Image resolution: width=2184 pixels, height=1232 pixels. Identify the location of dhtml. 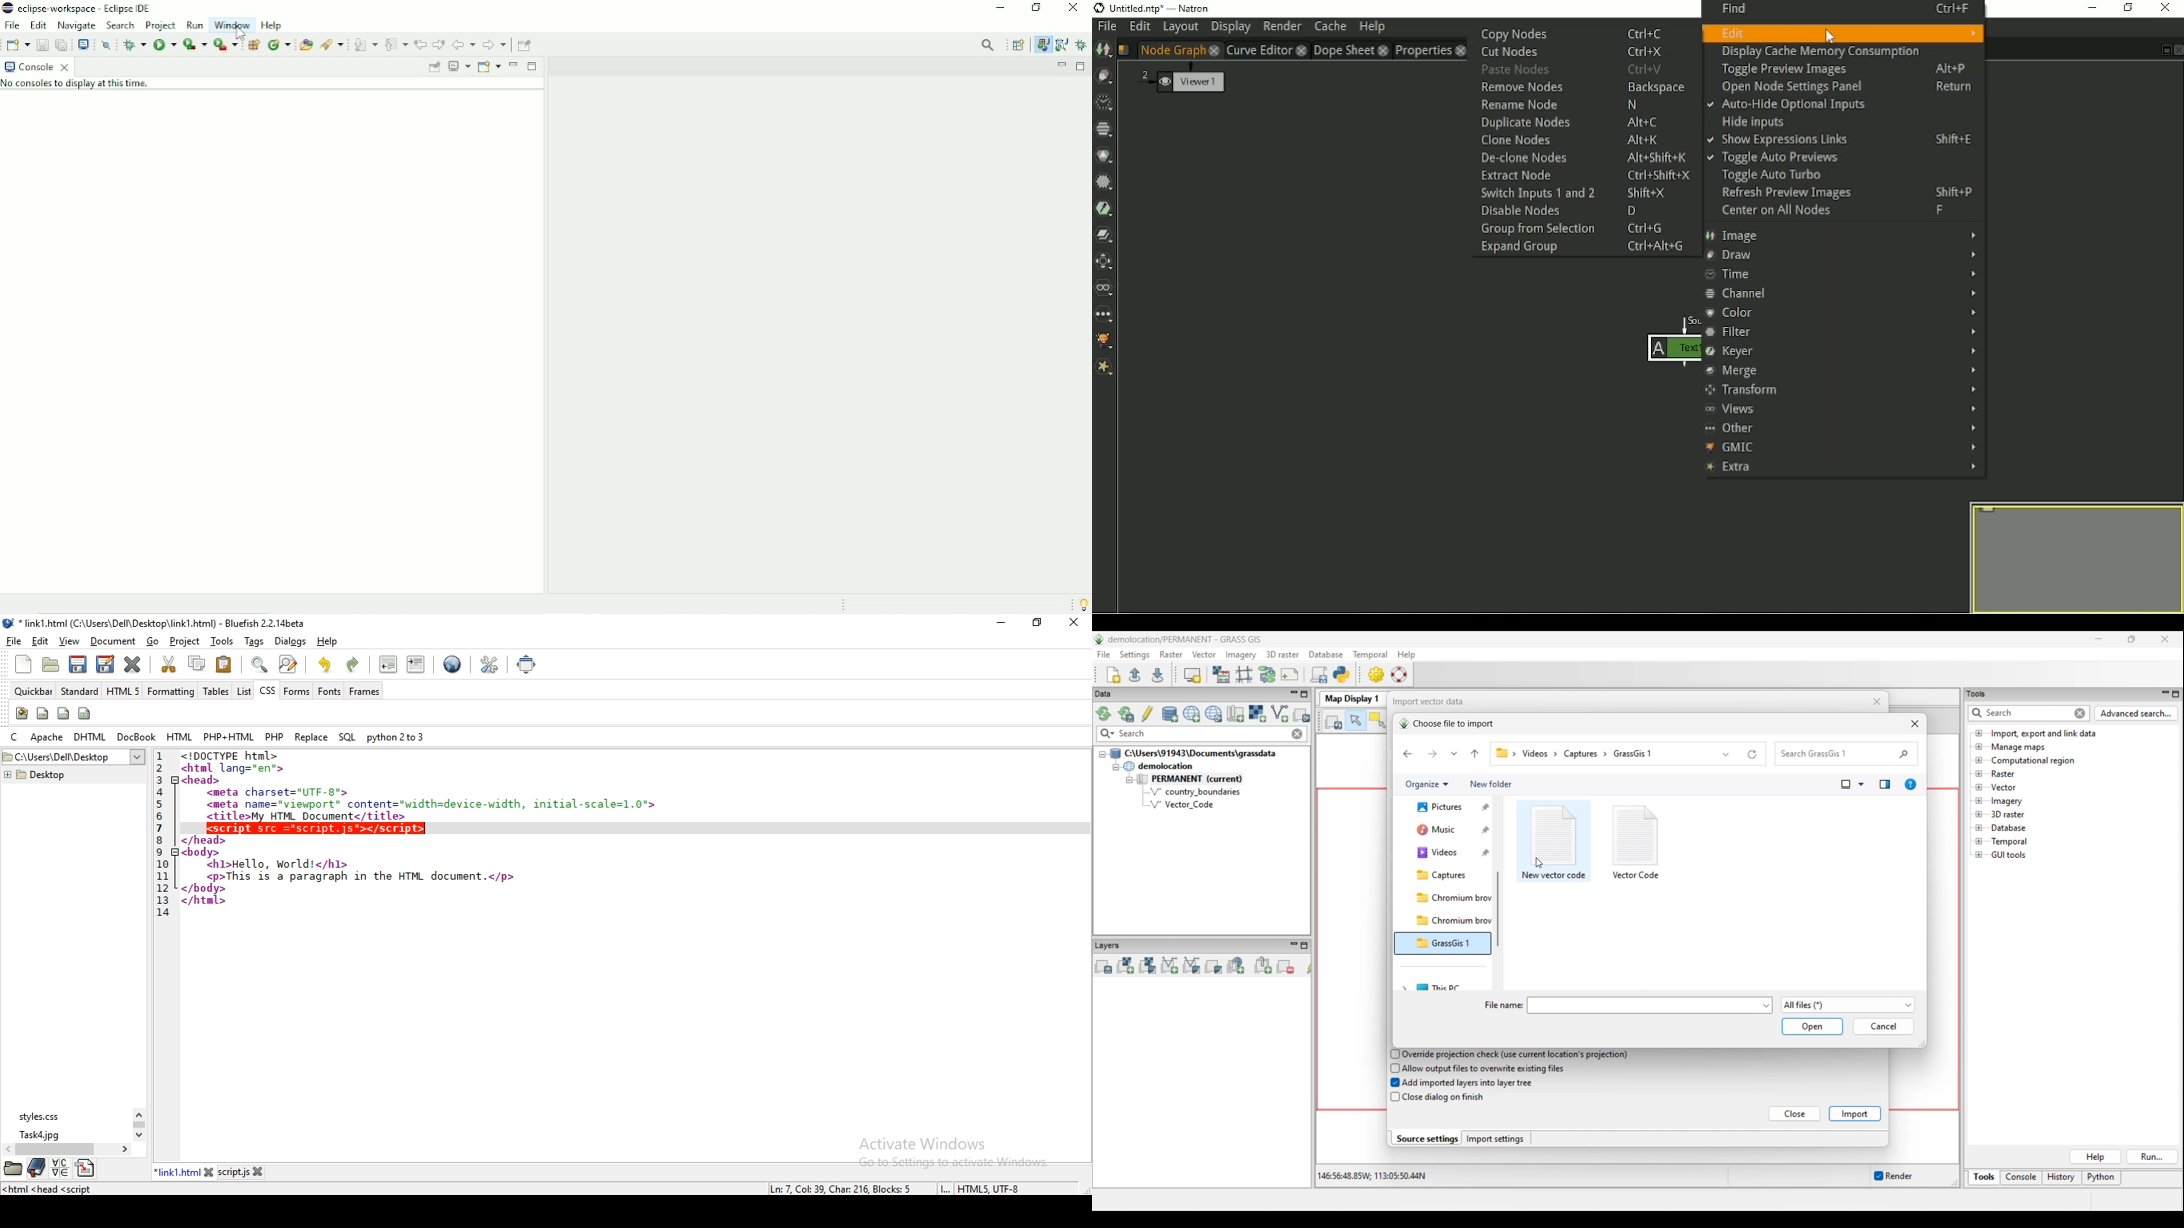
(90, 737).